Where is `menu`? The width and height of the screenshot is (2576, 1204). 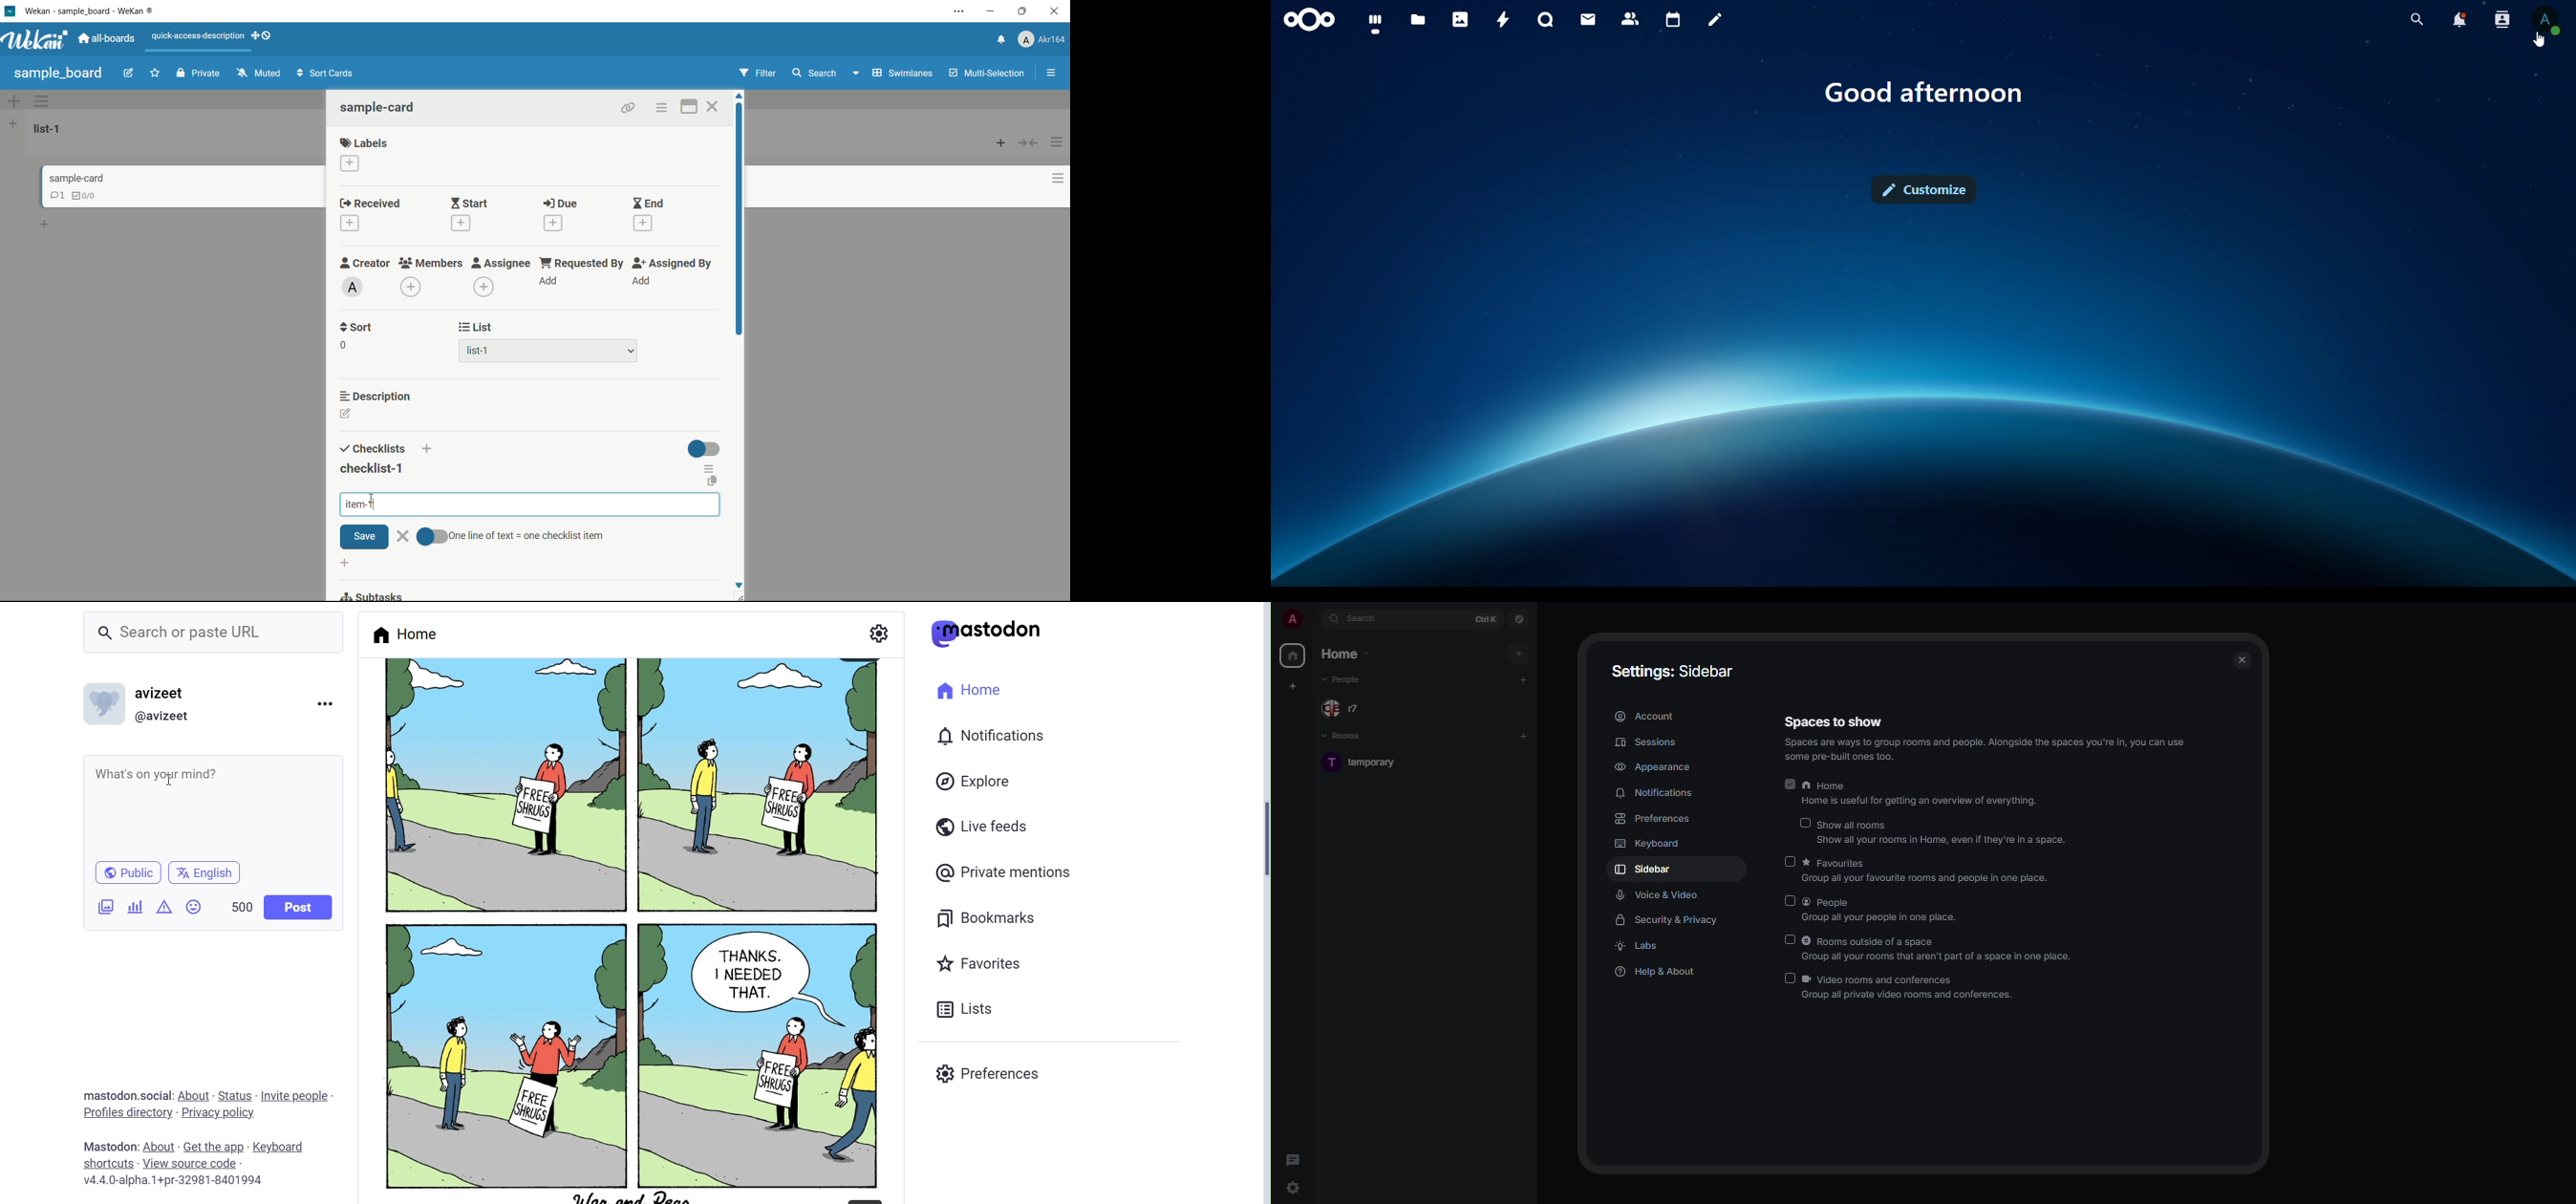 menu is located at coordinates (1051, 72).